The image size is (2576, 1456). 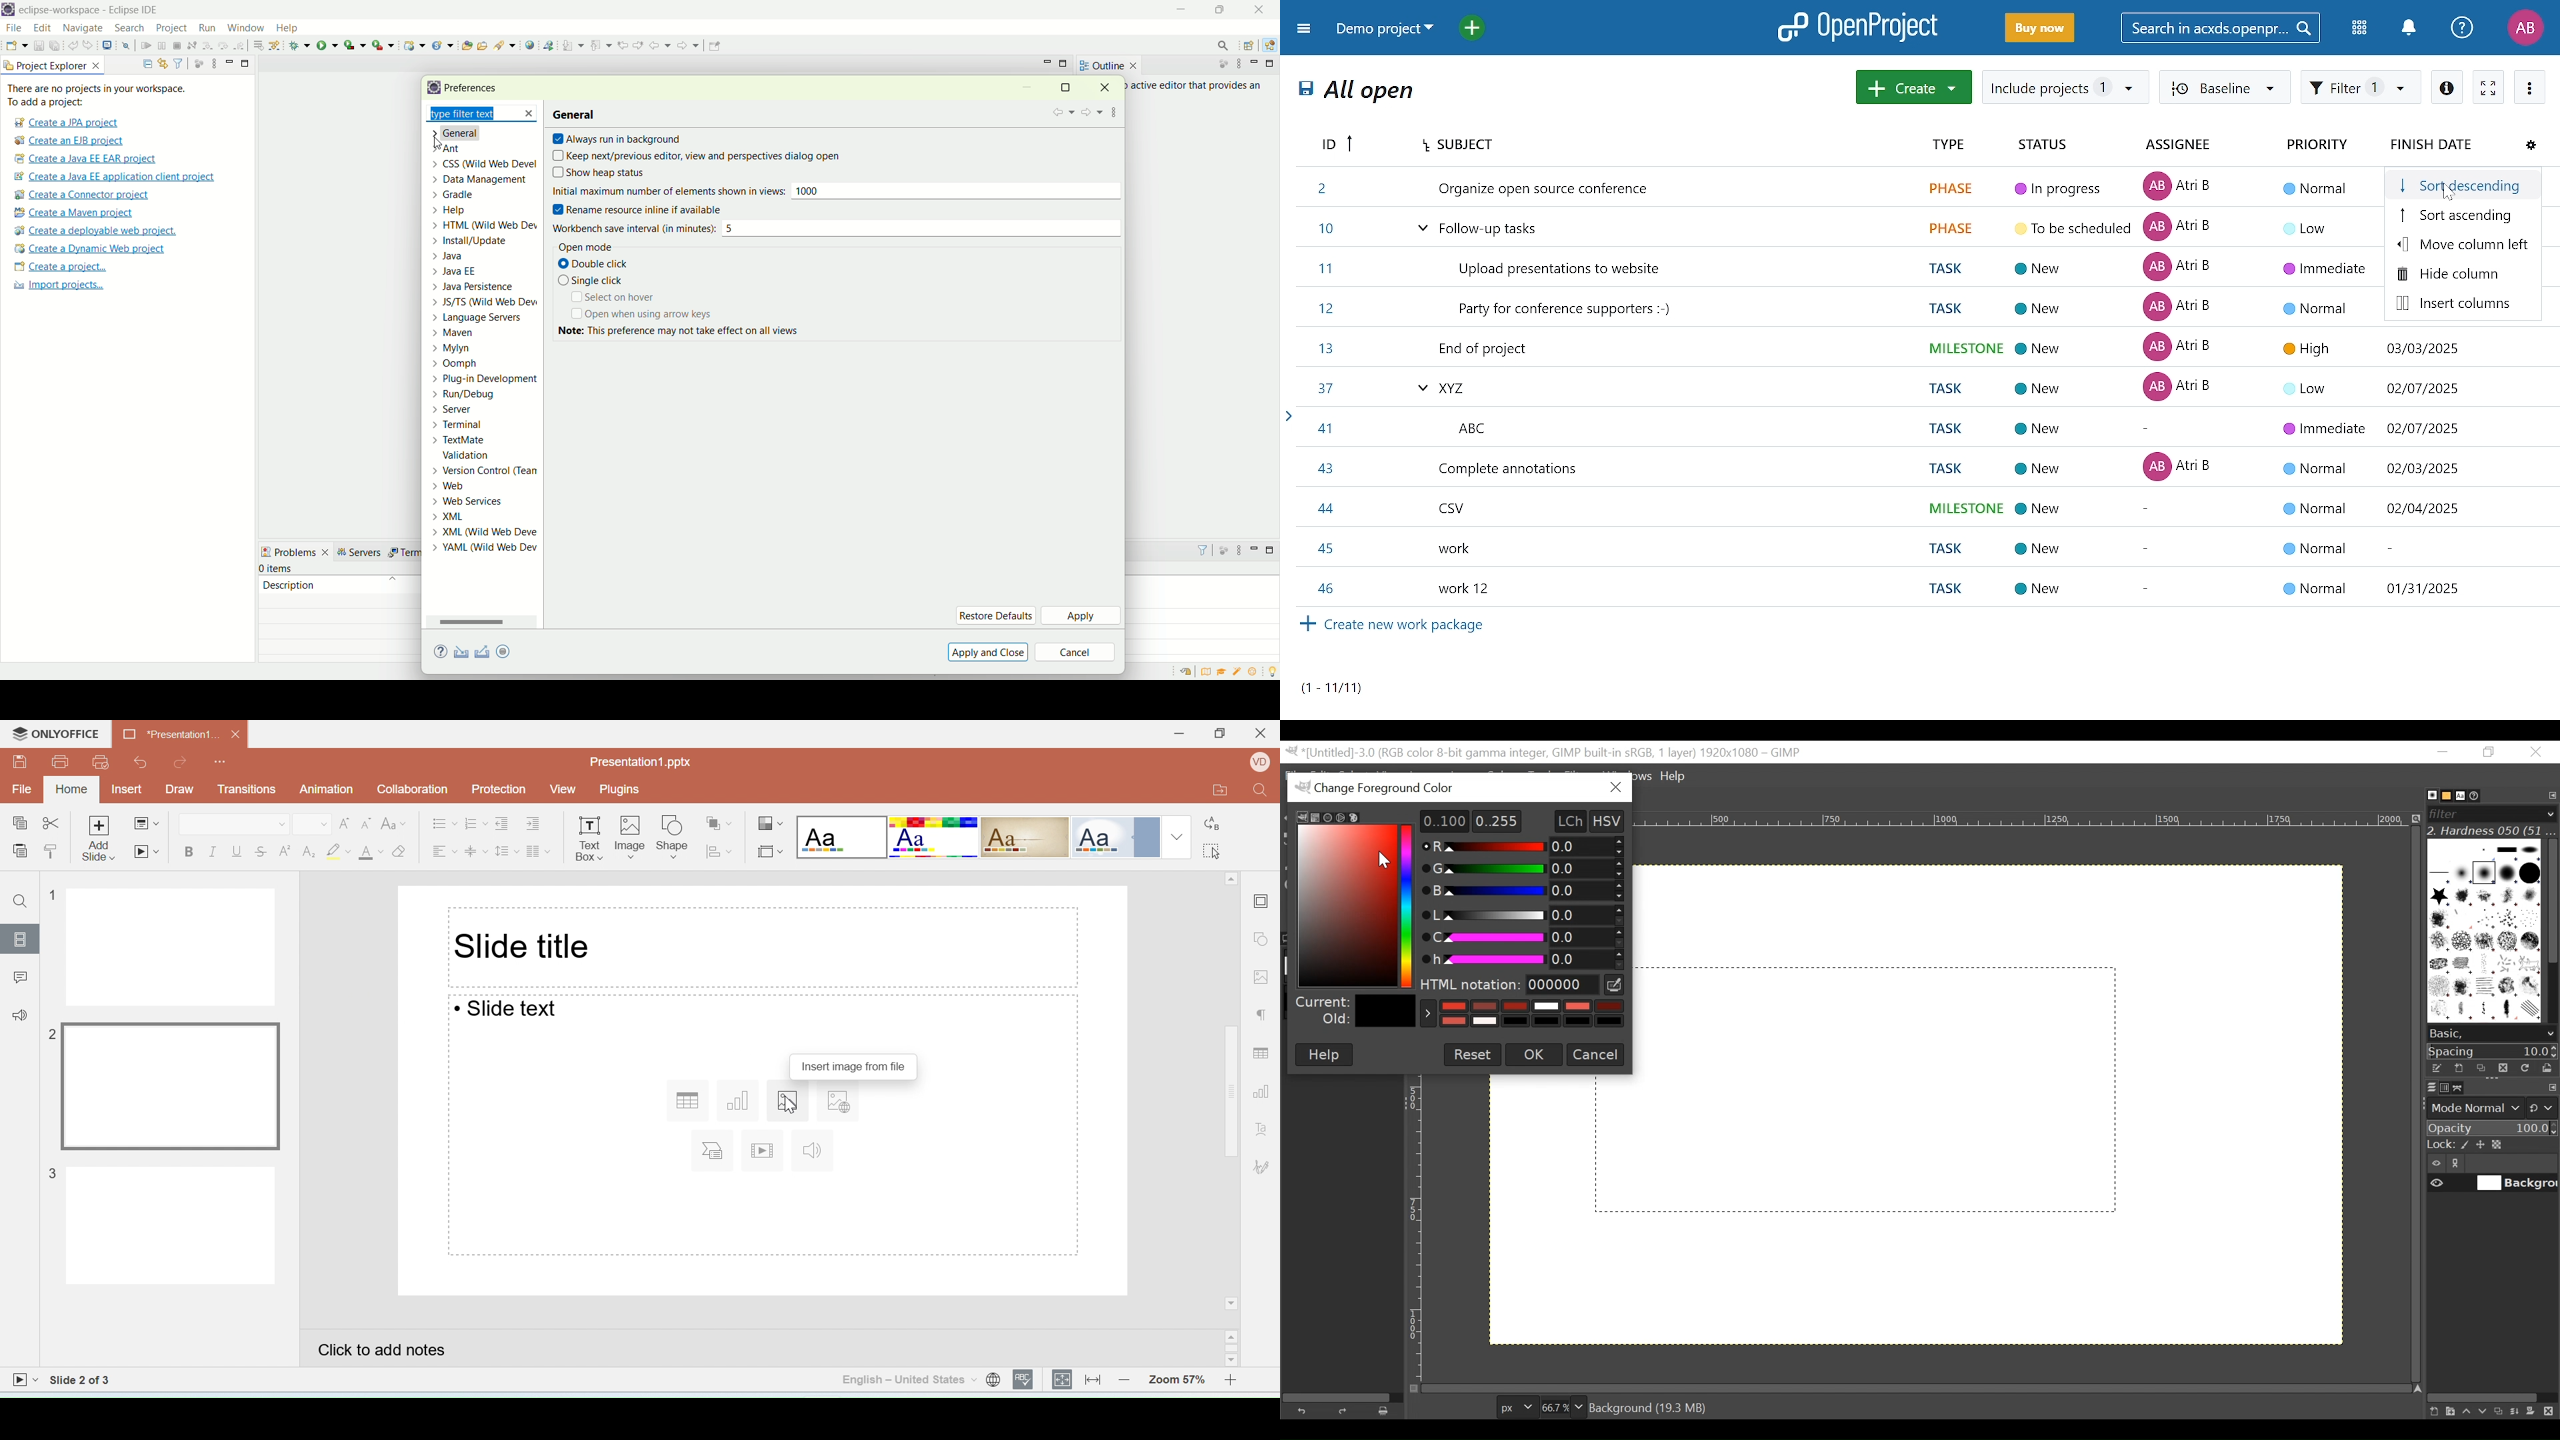 I want to click on Insert columns, so click(x=539, y=849).